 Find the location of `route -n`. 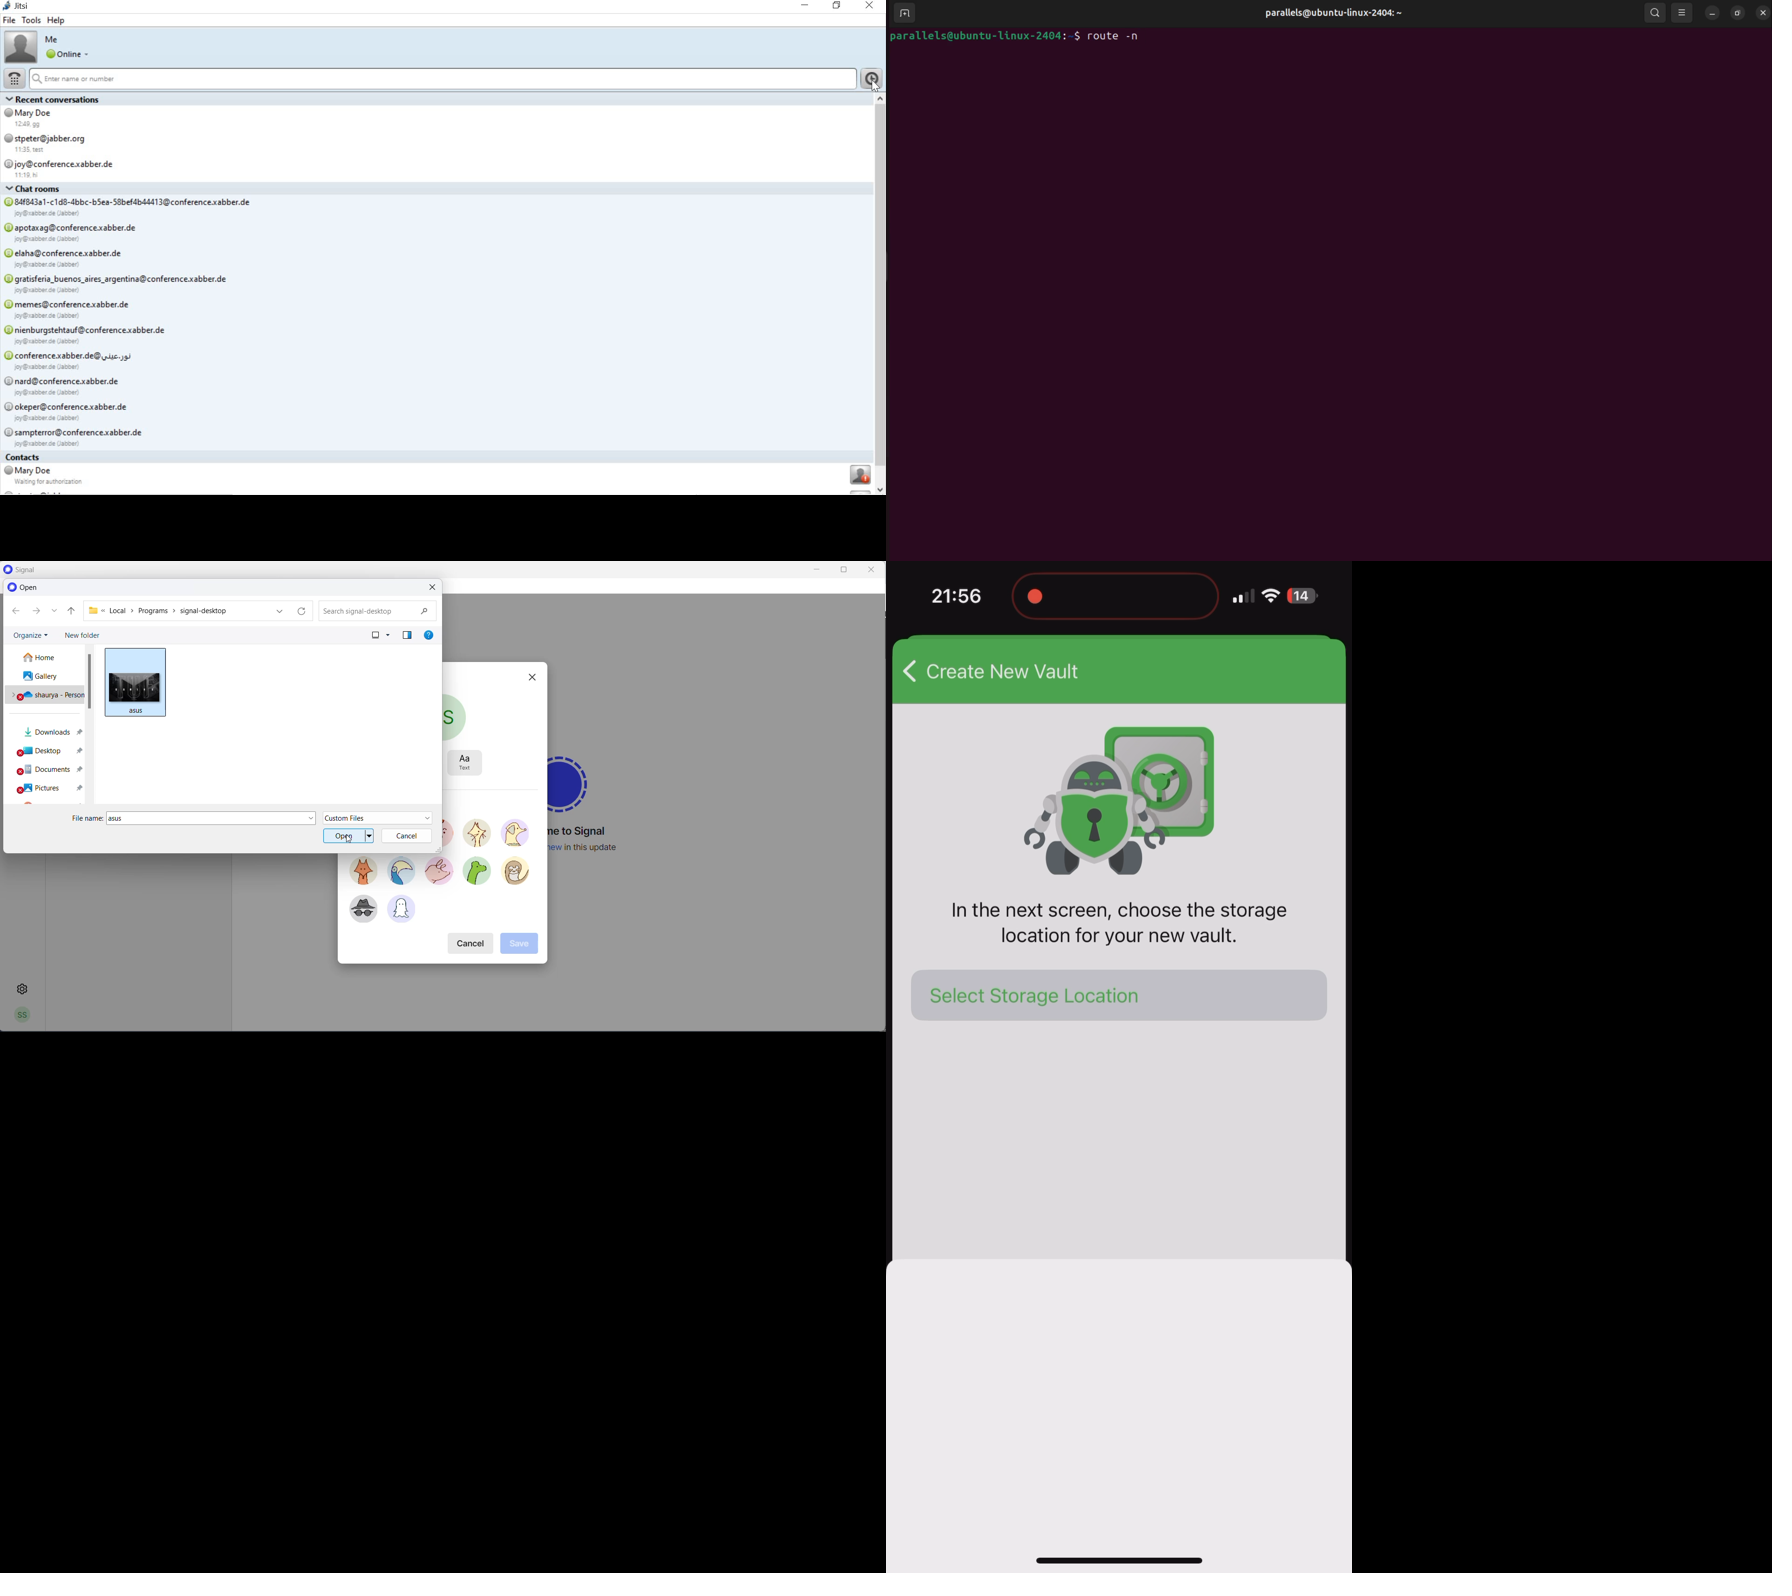

route -n is located at coordinates (1119, 37).